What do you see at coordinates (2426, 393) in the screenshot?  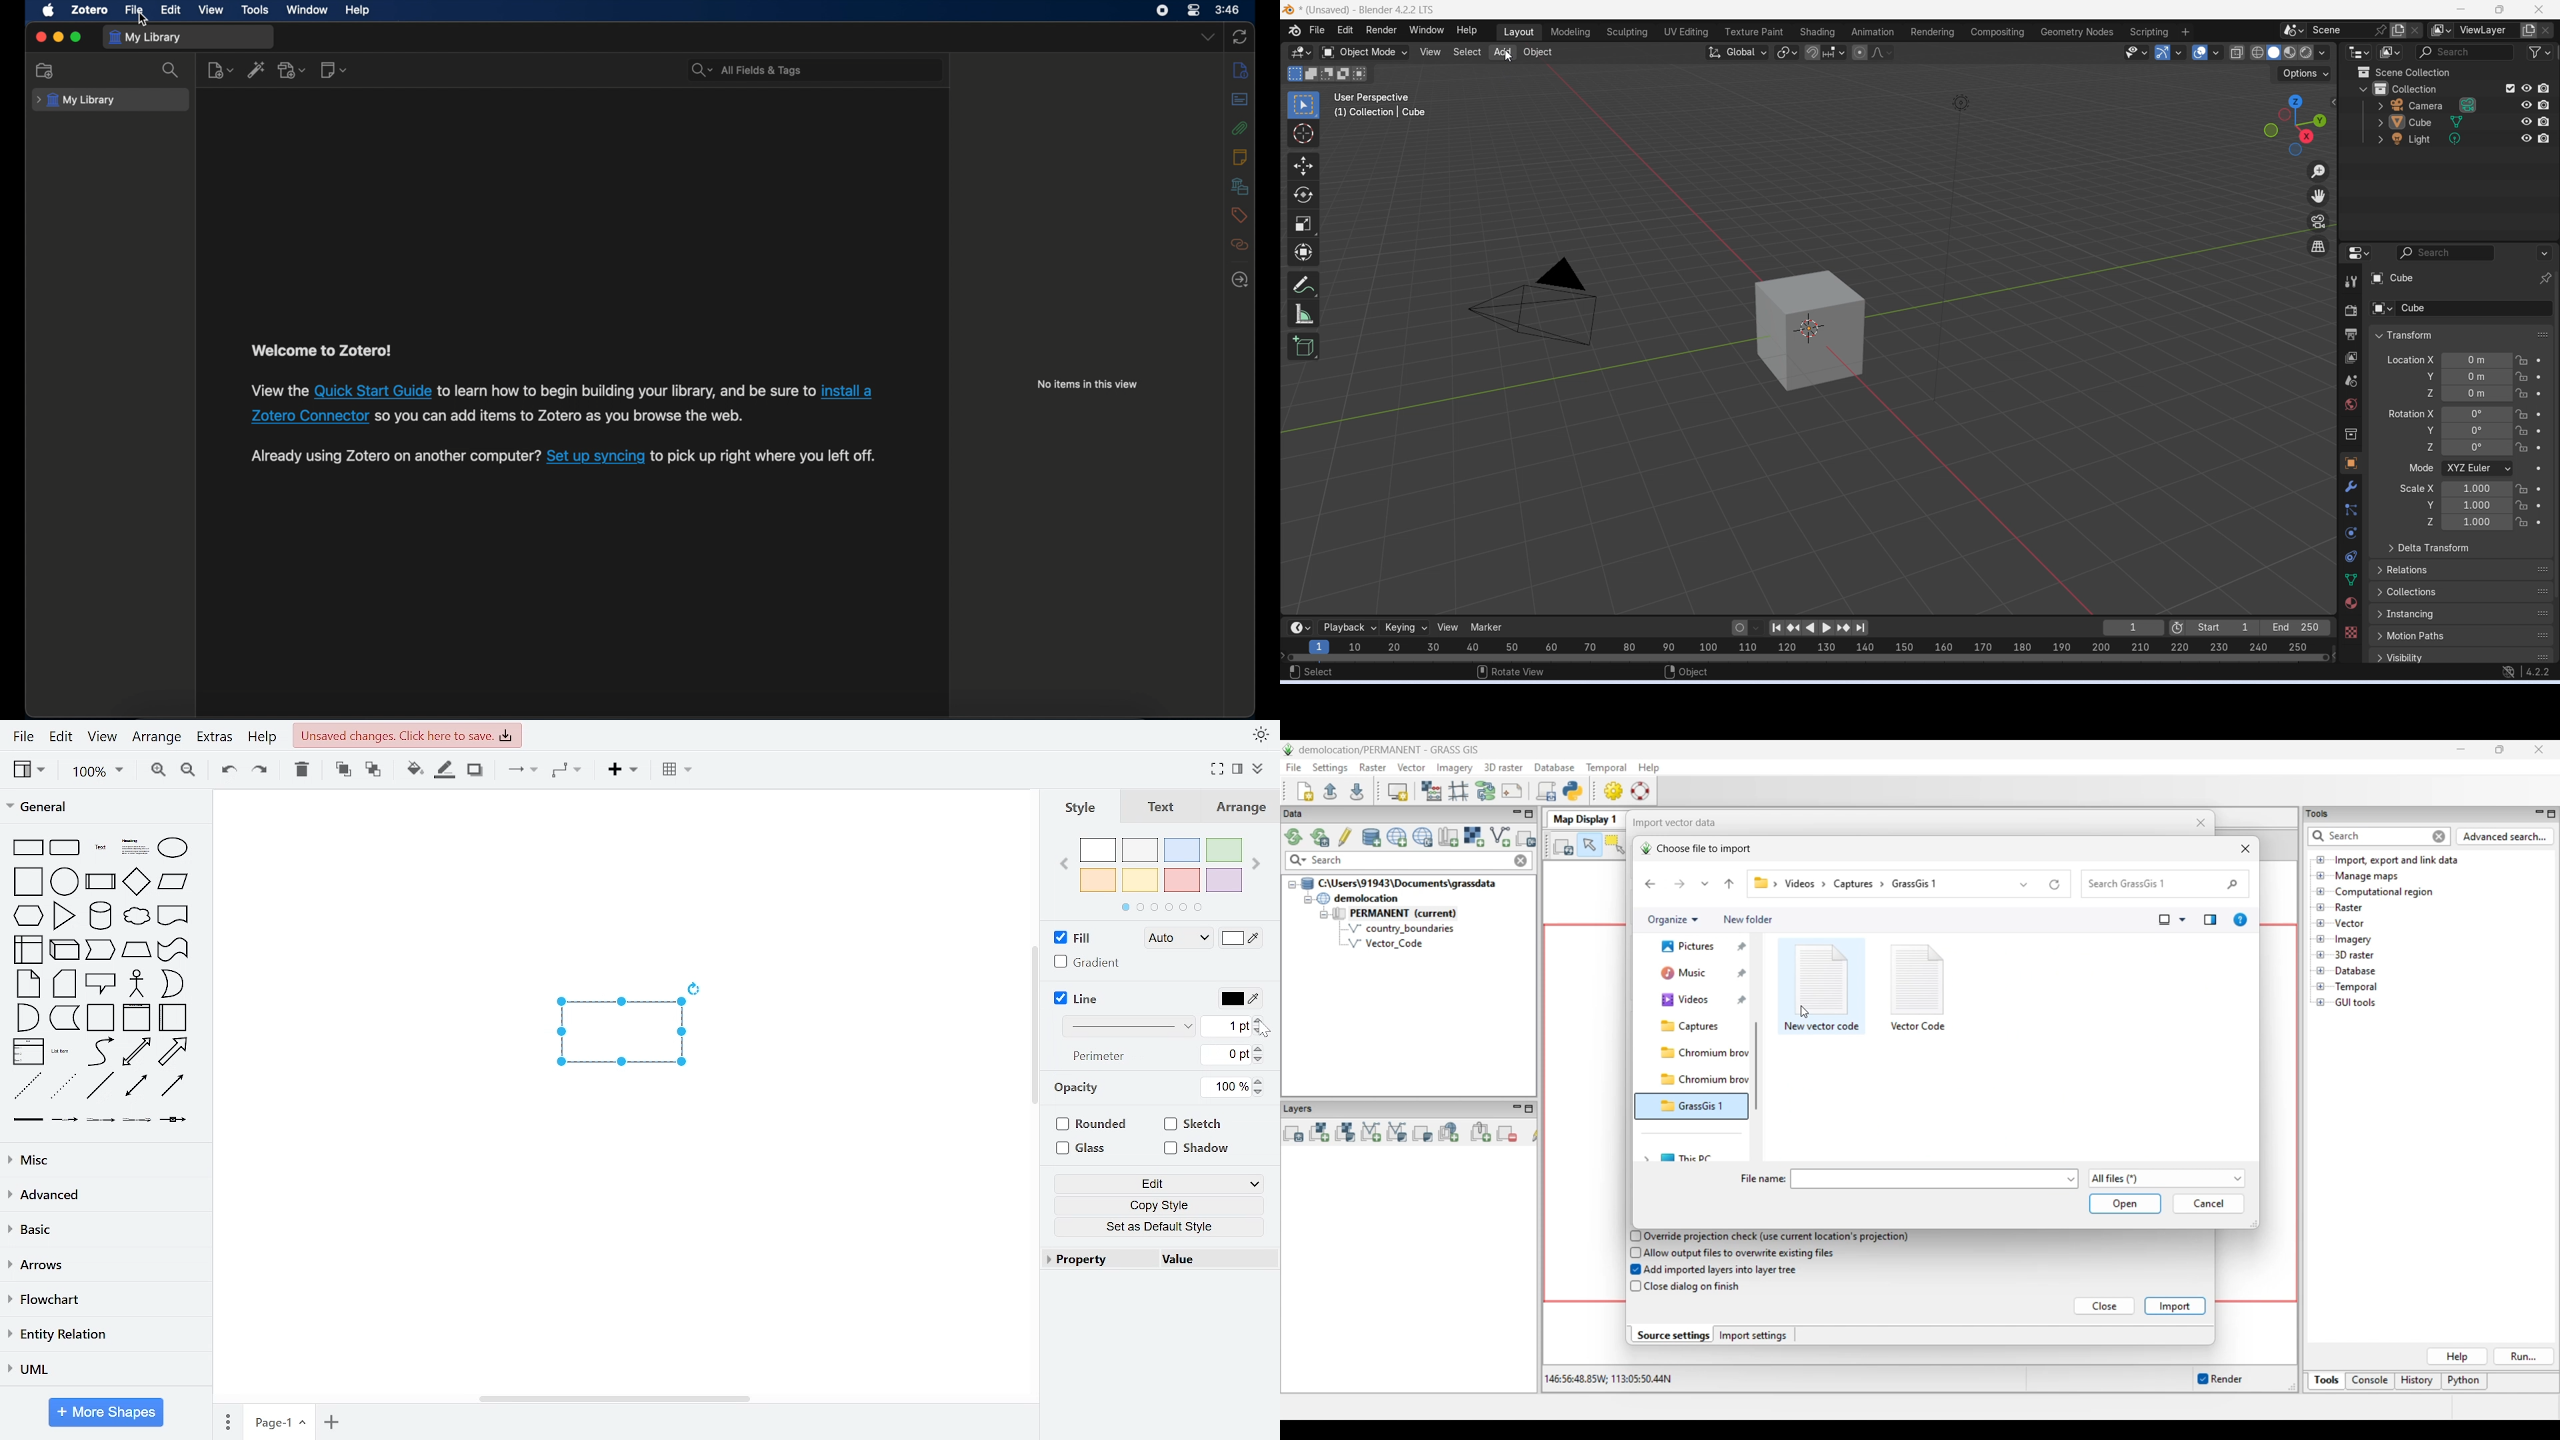 I see `z` at bounding box center [2426, 393].